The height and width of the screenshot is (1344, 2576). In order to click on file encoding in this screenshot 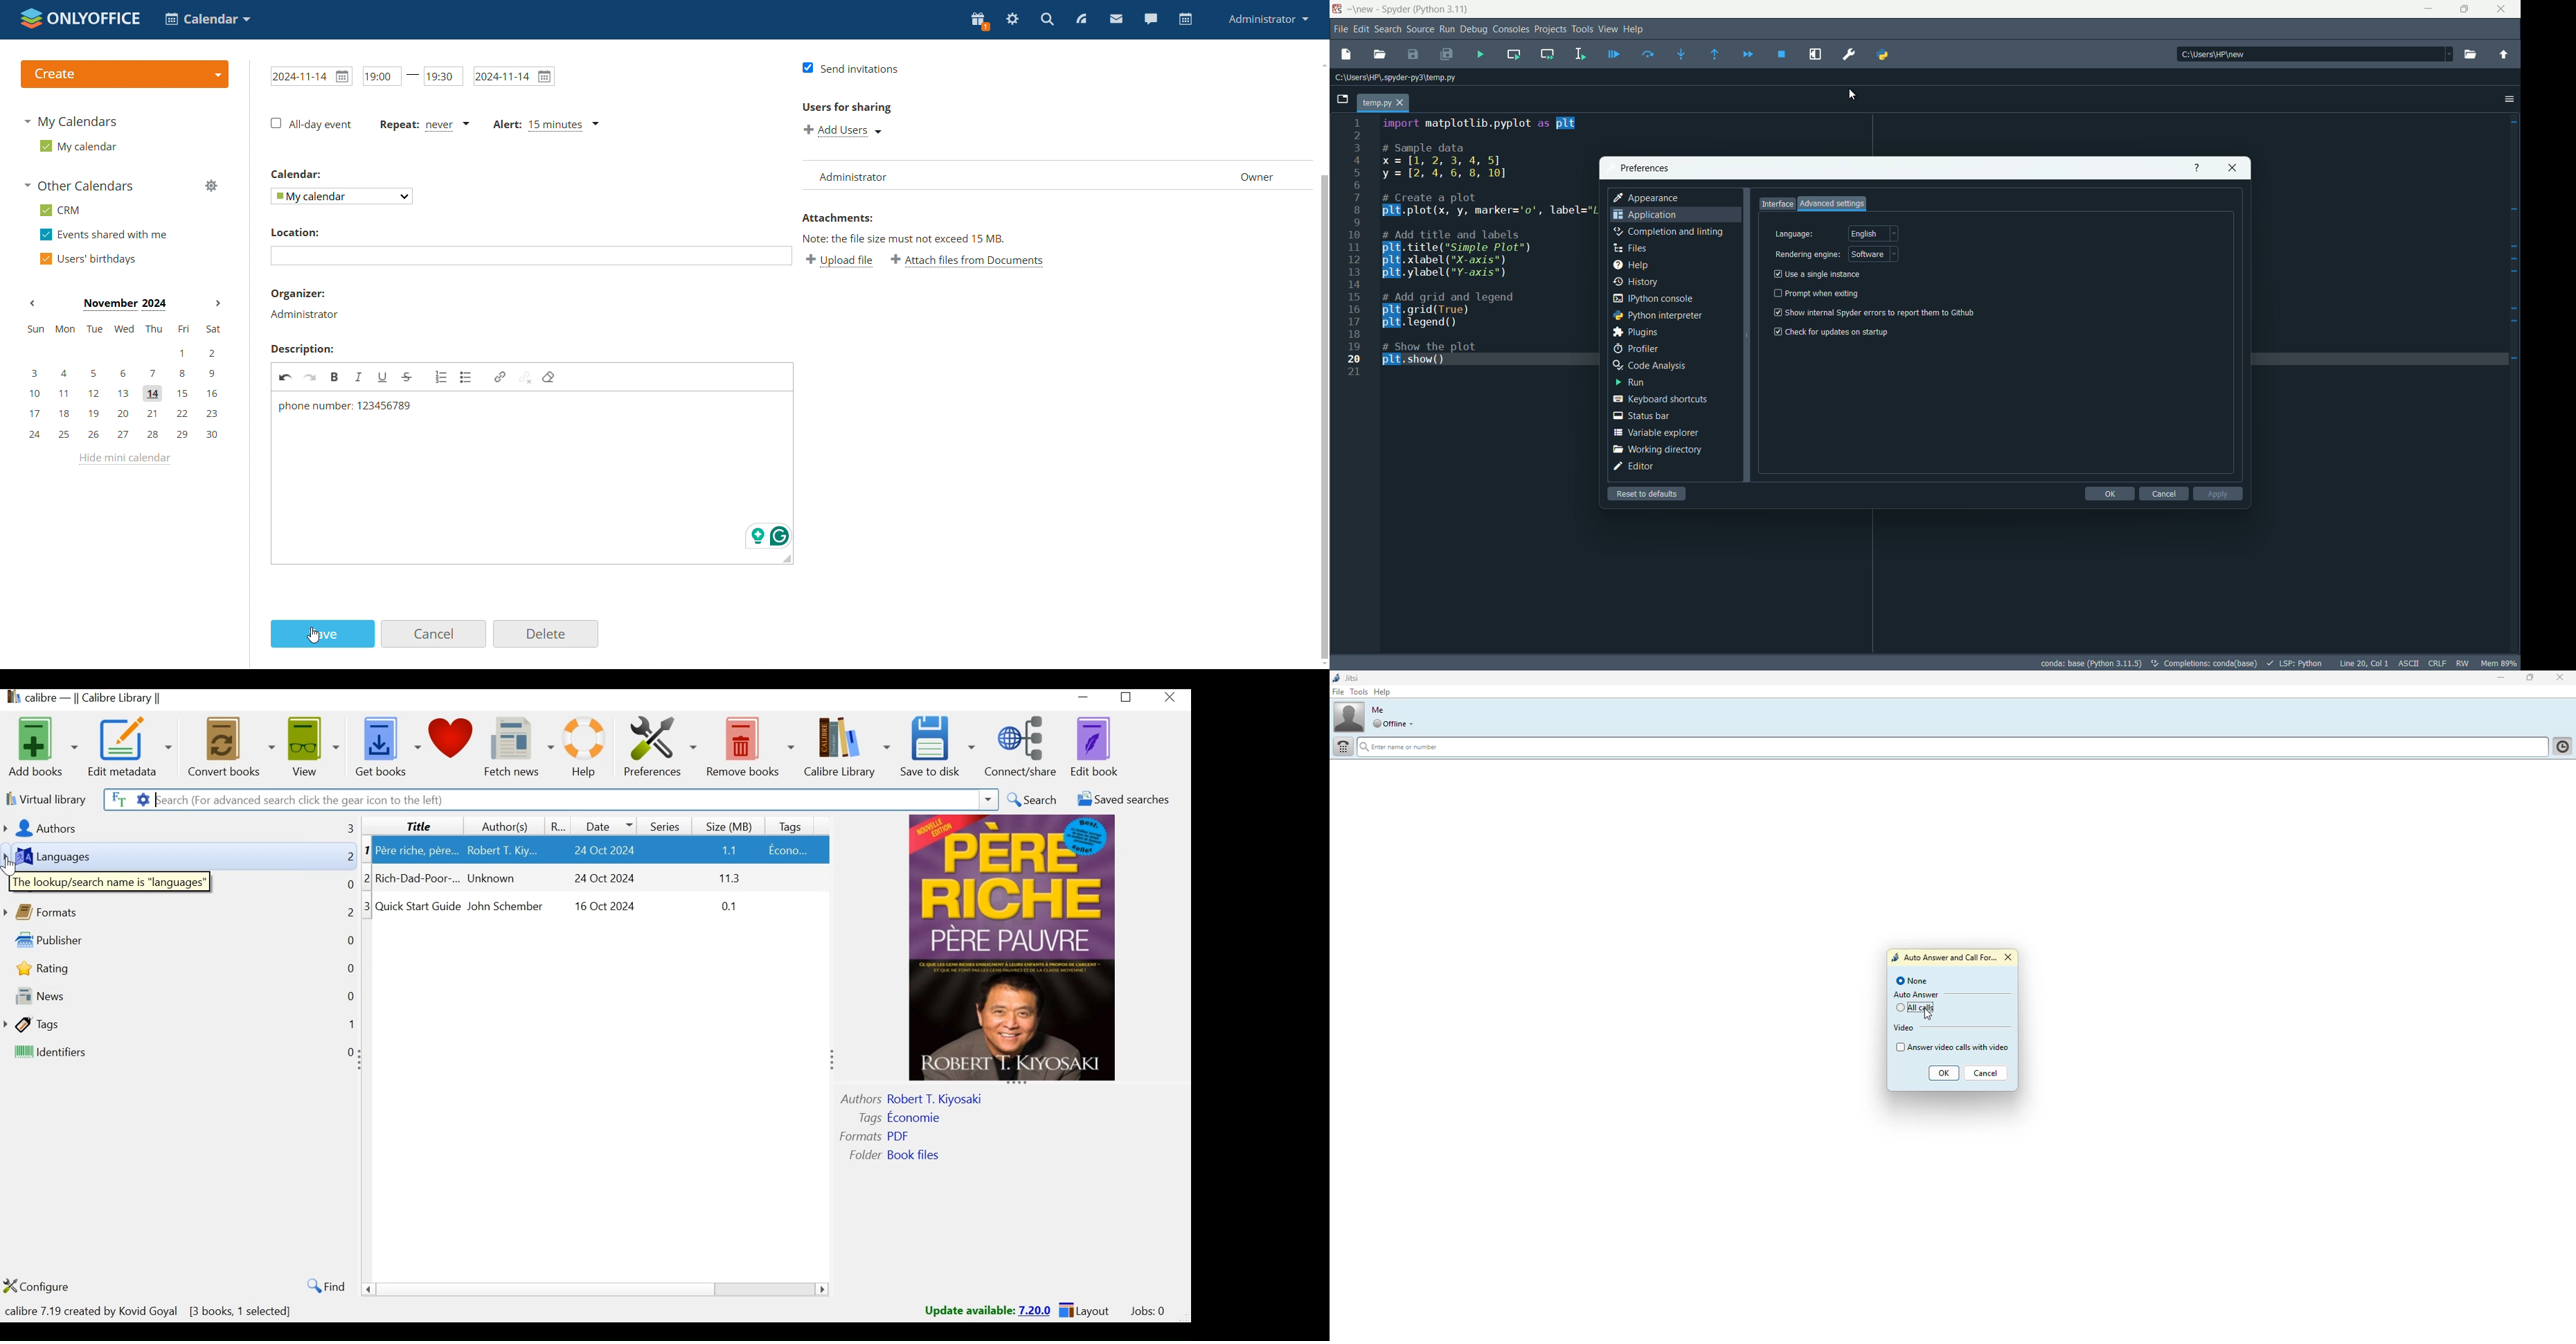, I will do `click(2409, 664)`.